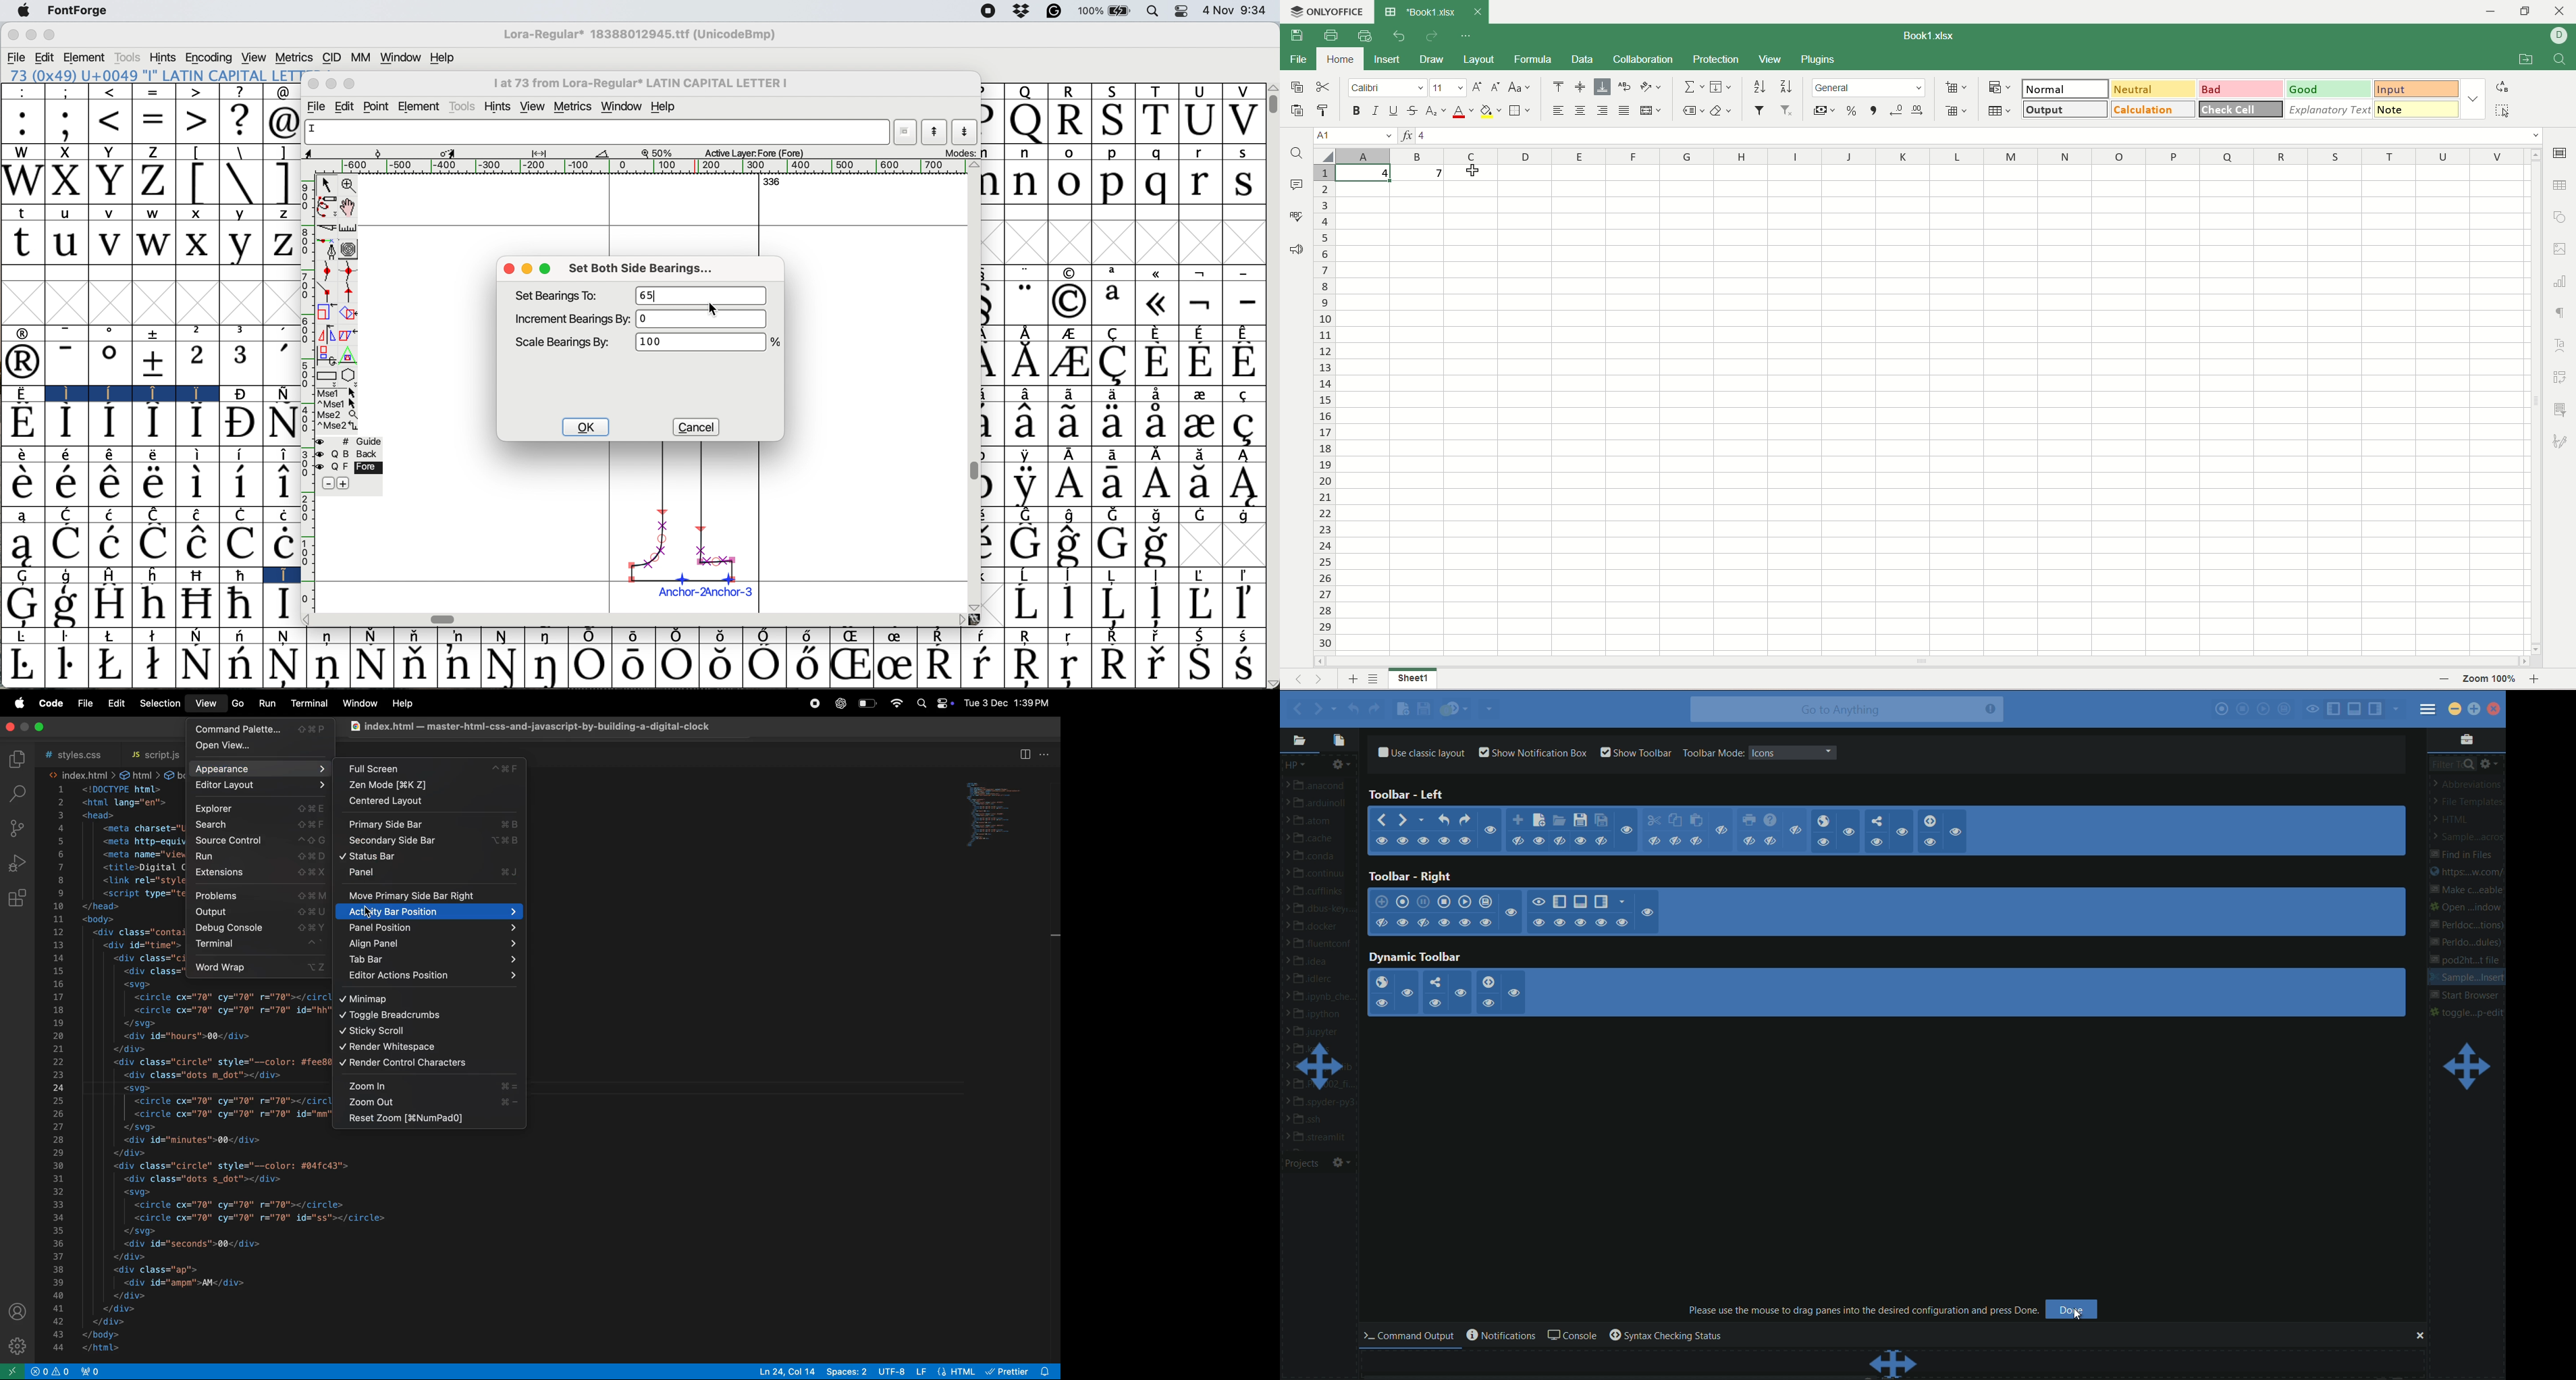 The width and height of the screenshot is (2576, 1400). I want to click on element, so click(420, 106).